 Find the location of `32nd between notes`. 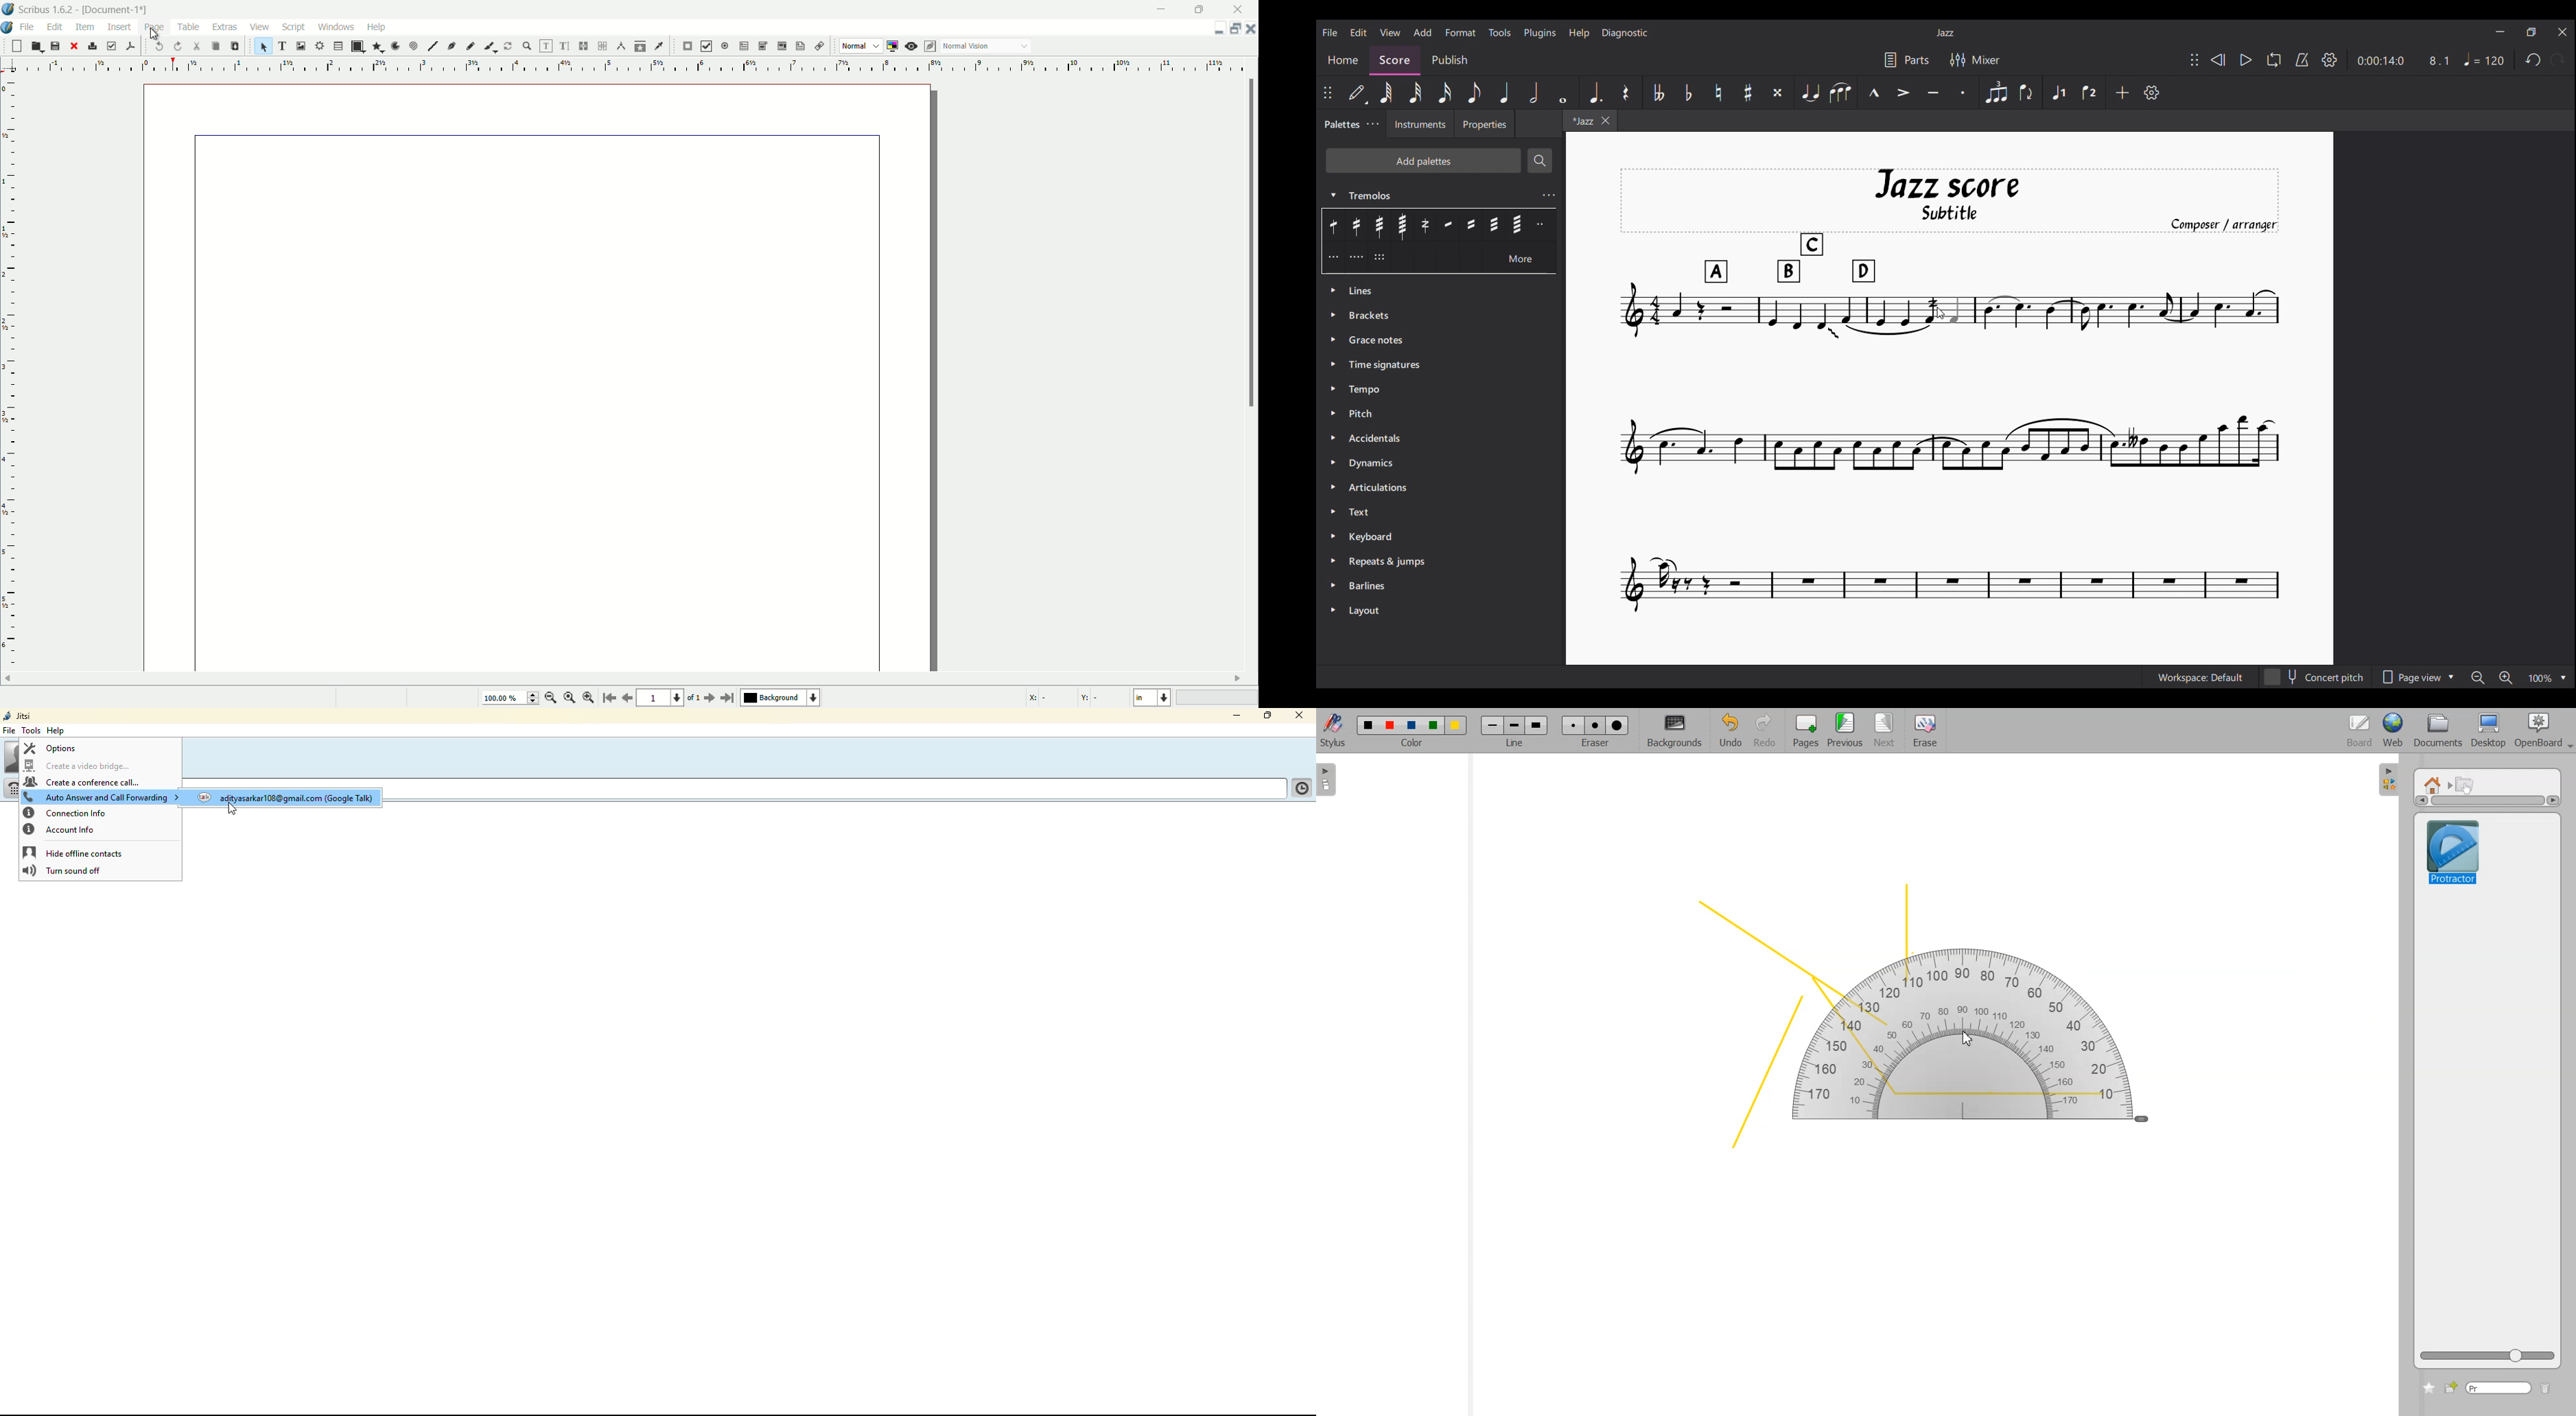

32nd between notes is located at coordinates (1494, 224).